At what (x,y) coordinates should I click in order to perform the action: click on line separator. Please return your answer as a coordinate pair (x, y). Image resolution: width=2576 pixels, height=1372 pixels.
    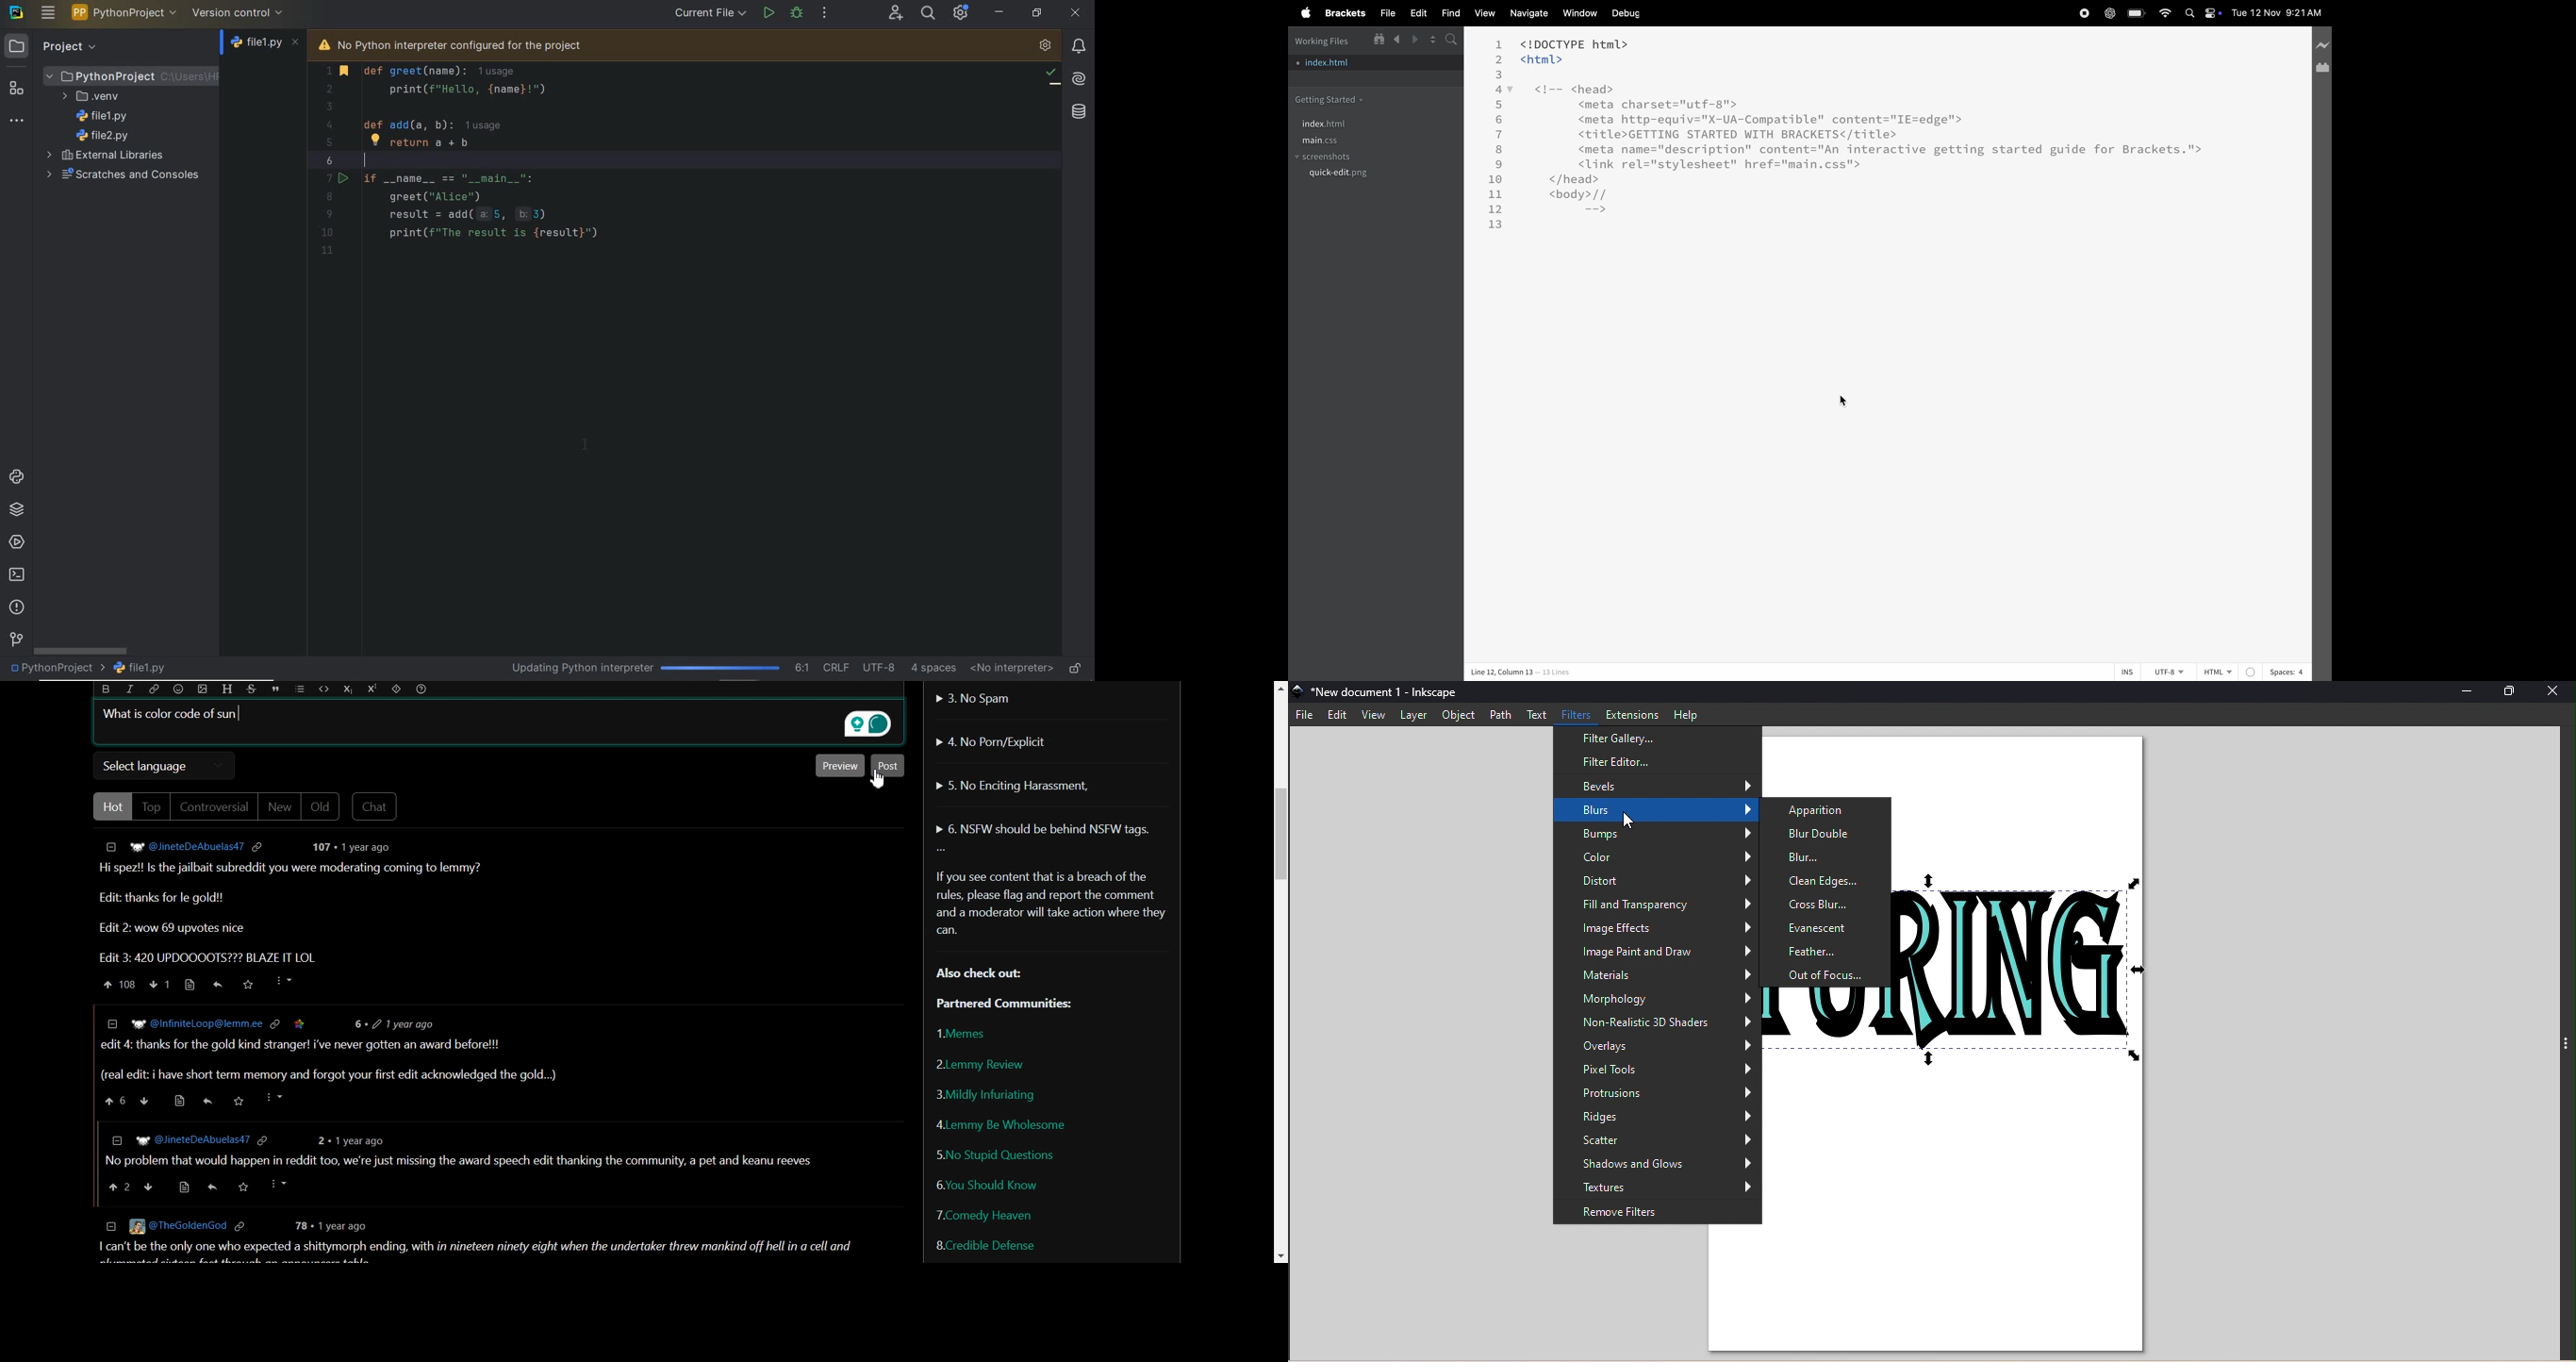
    Looking at the image, I should click on (836, 667).